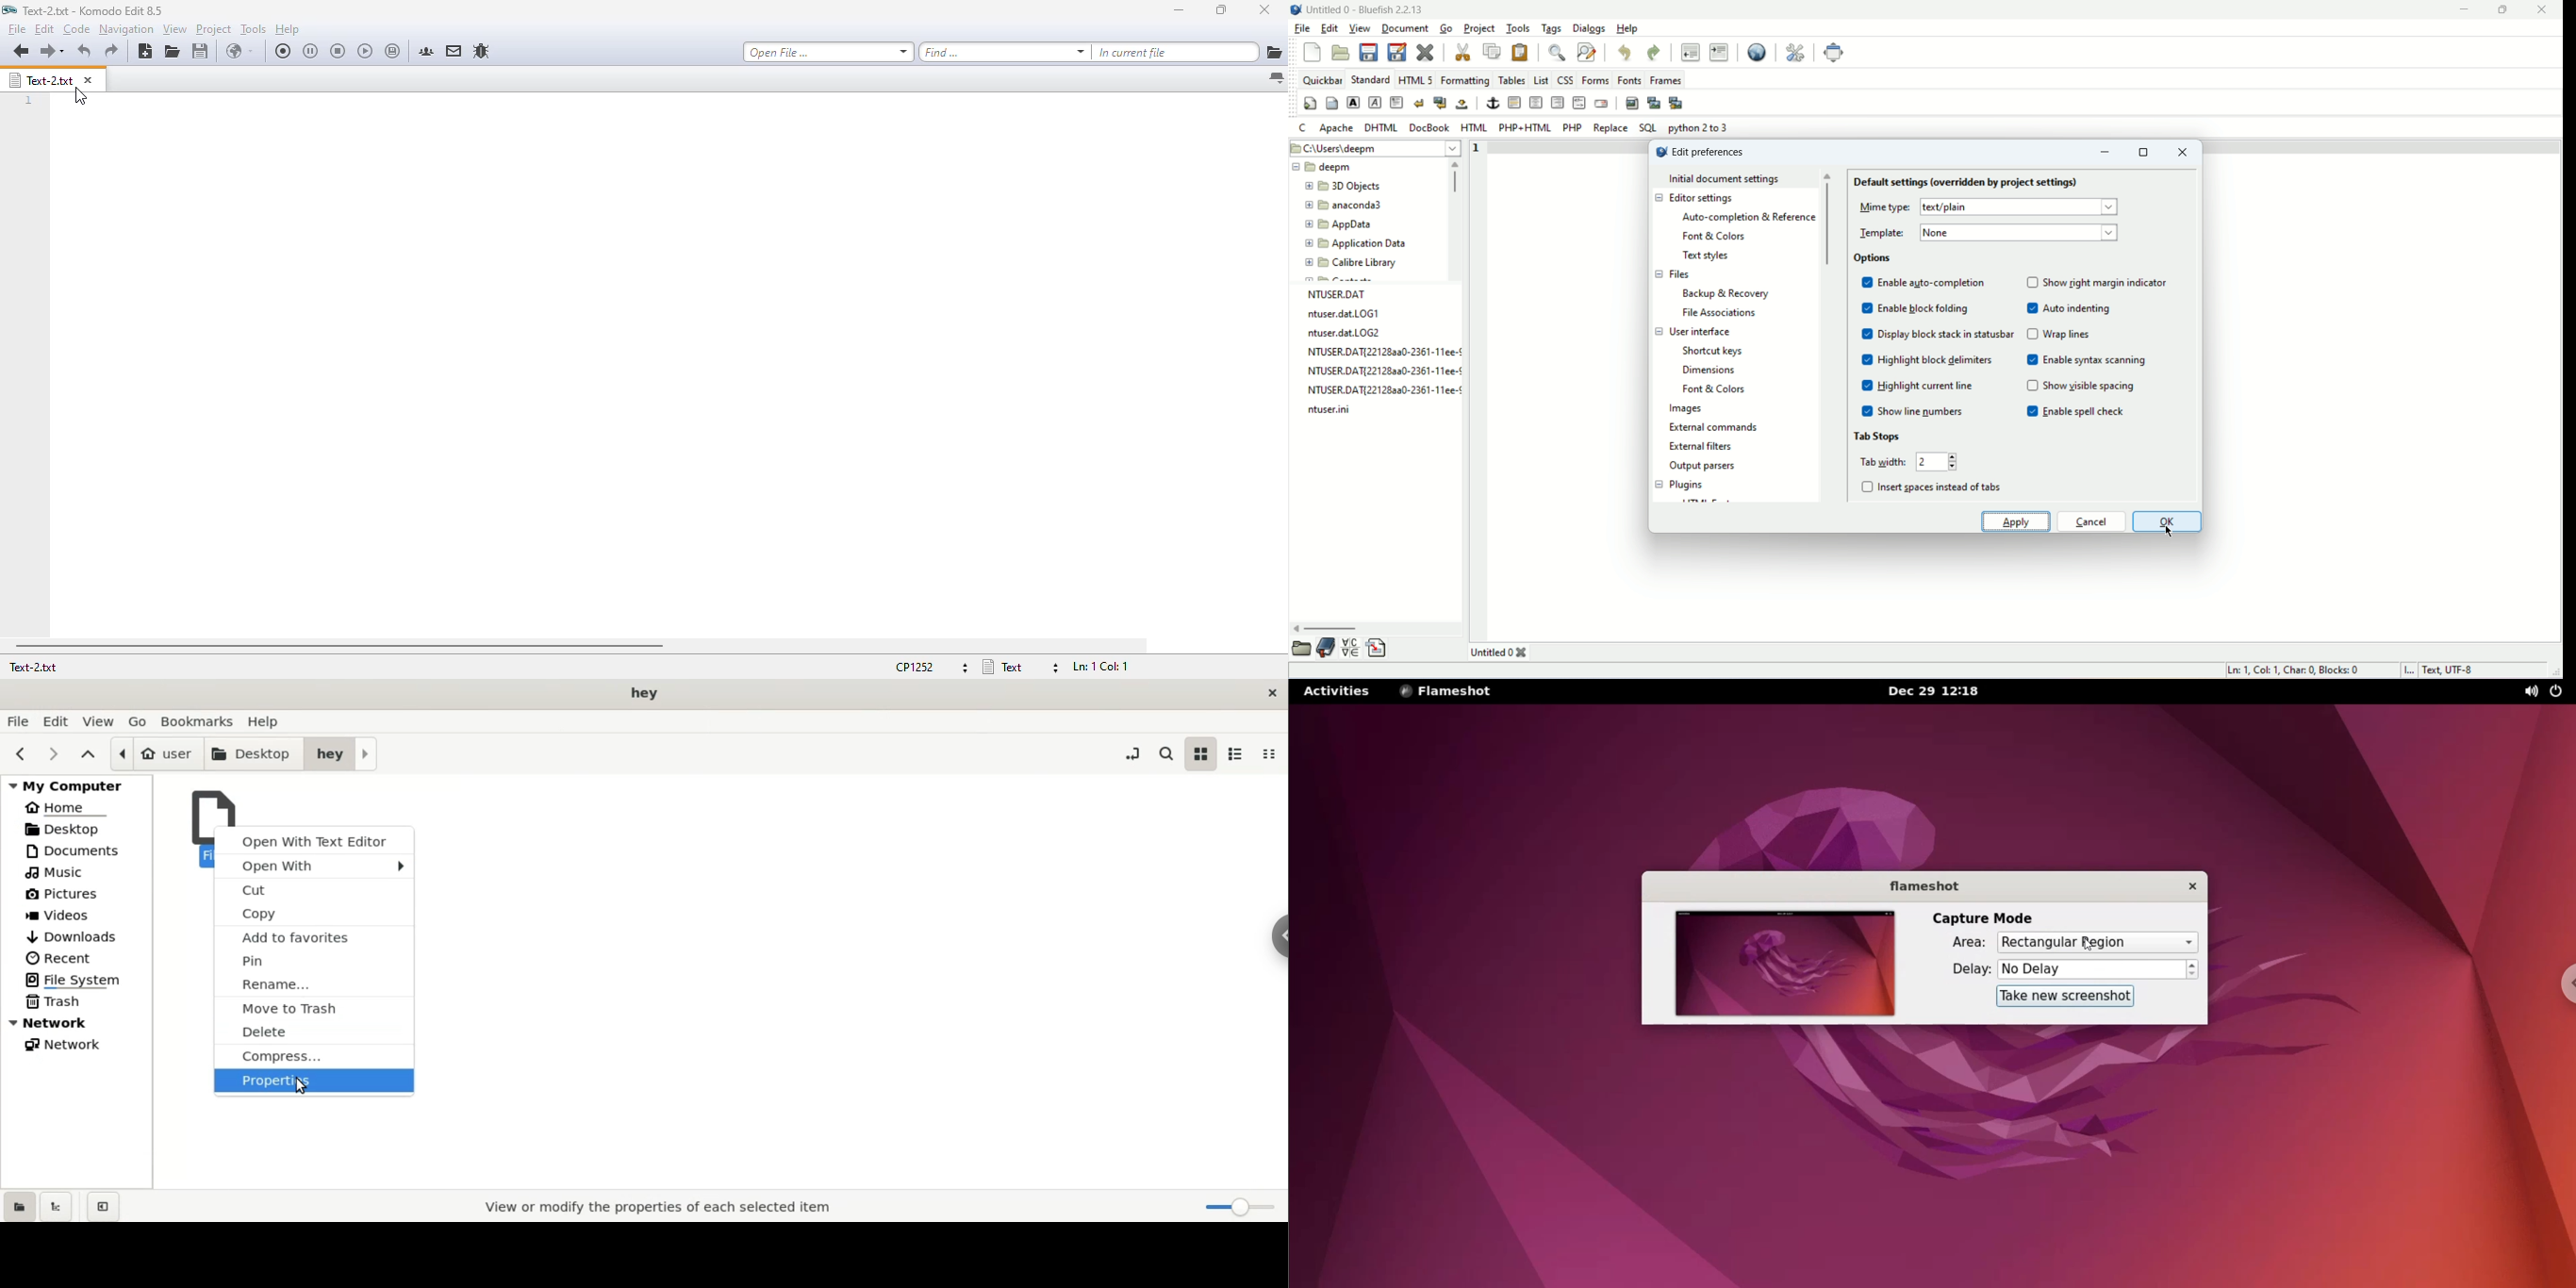 The height and width of the screenshot is (1288, 2576). What do you see at coordinates (1492, 103) in the screenshot?
I see `anchor` at bounding box center [1492, 103].